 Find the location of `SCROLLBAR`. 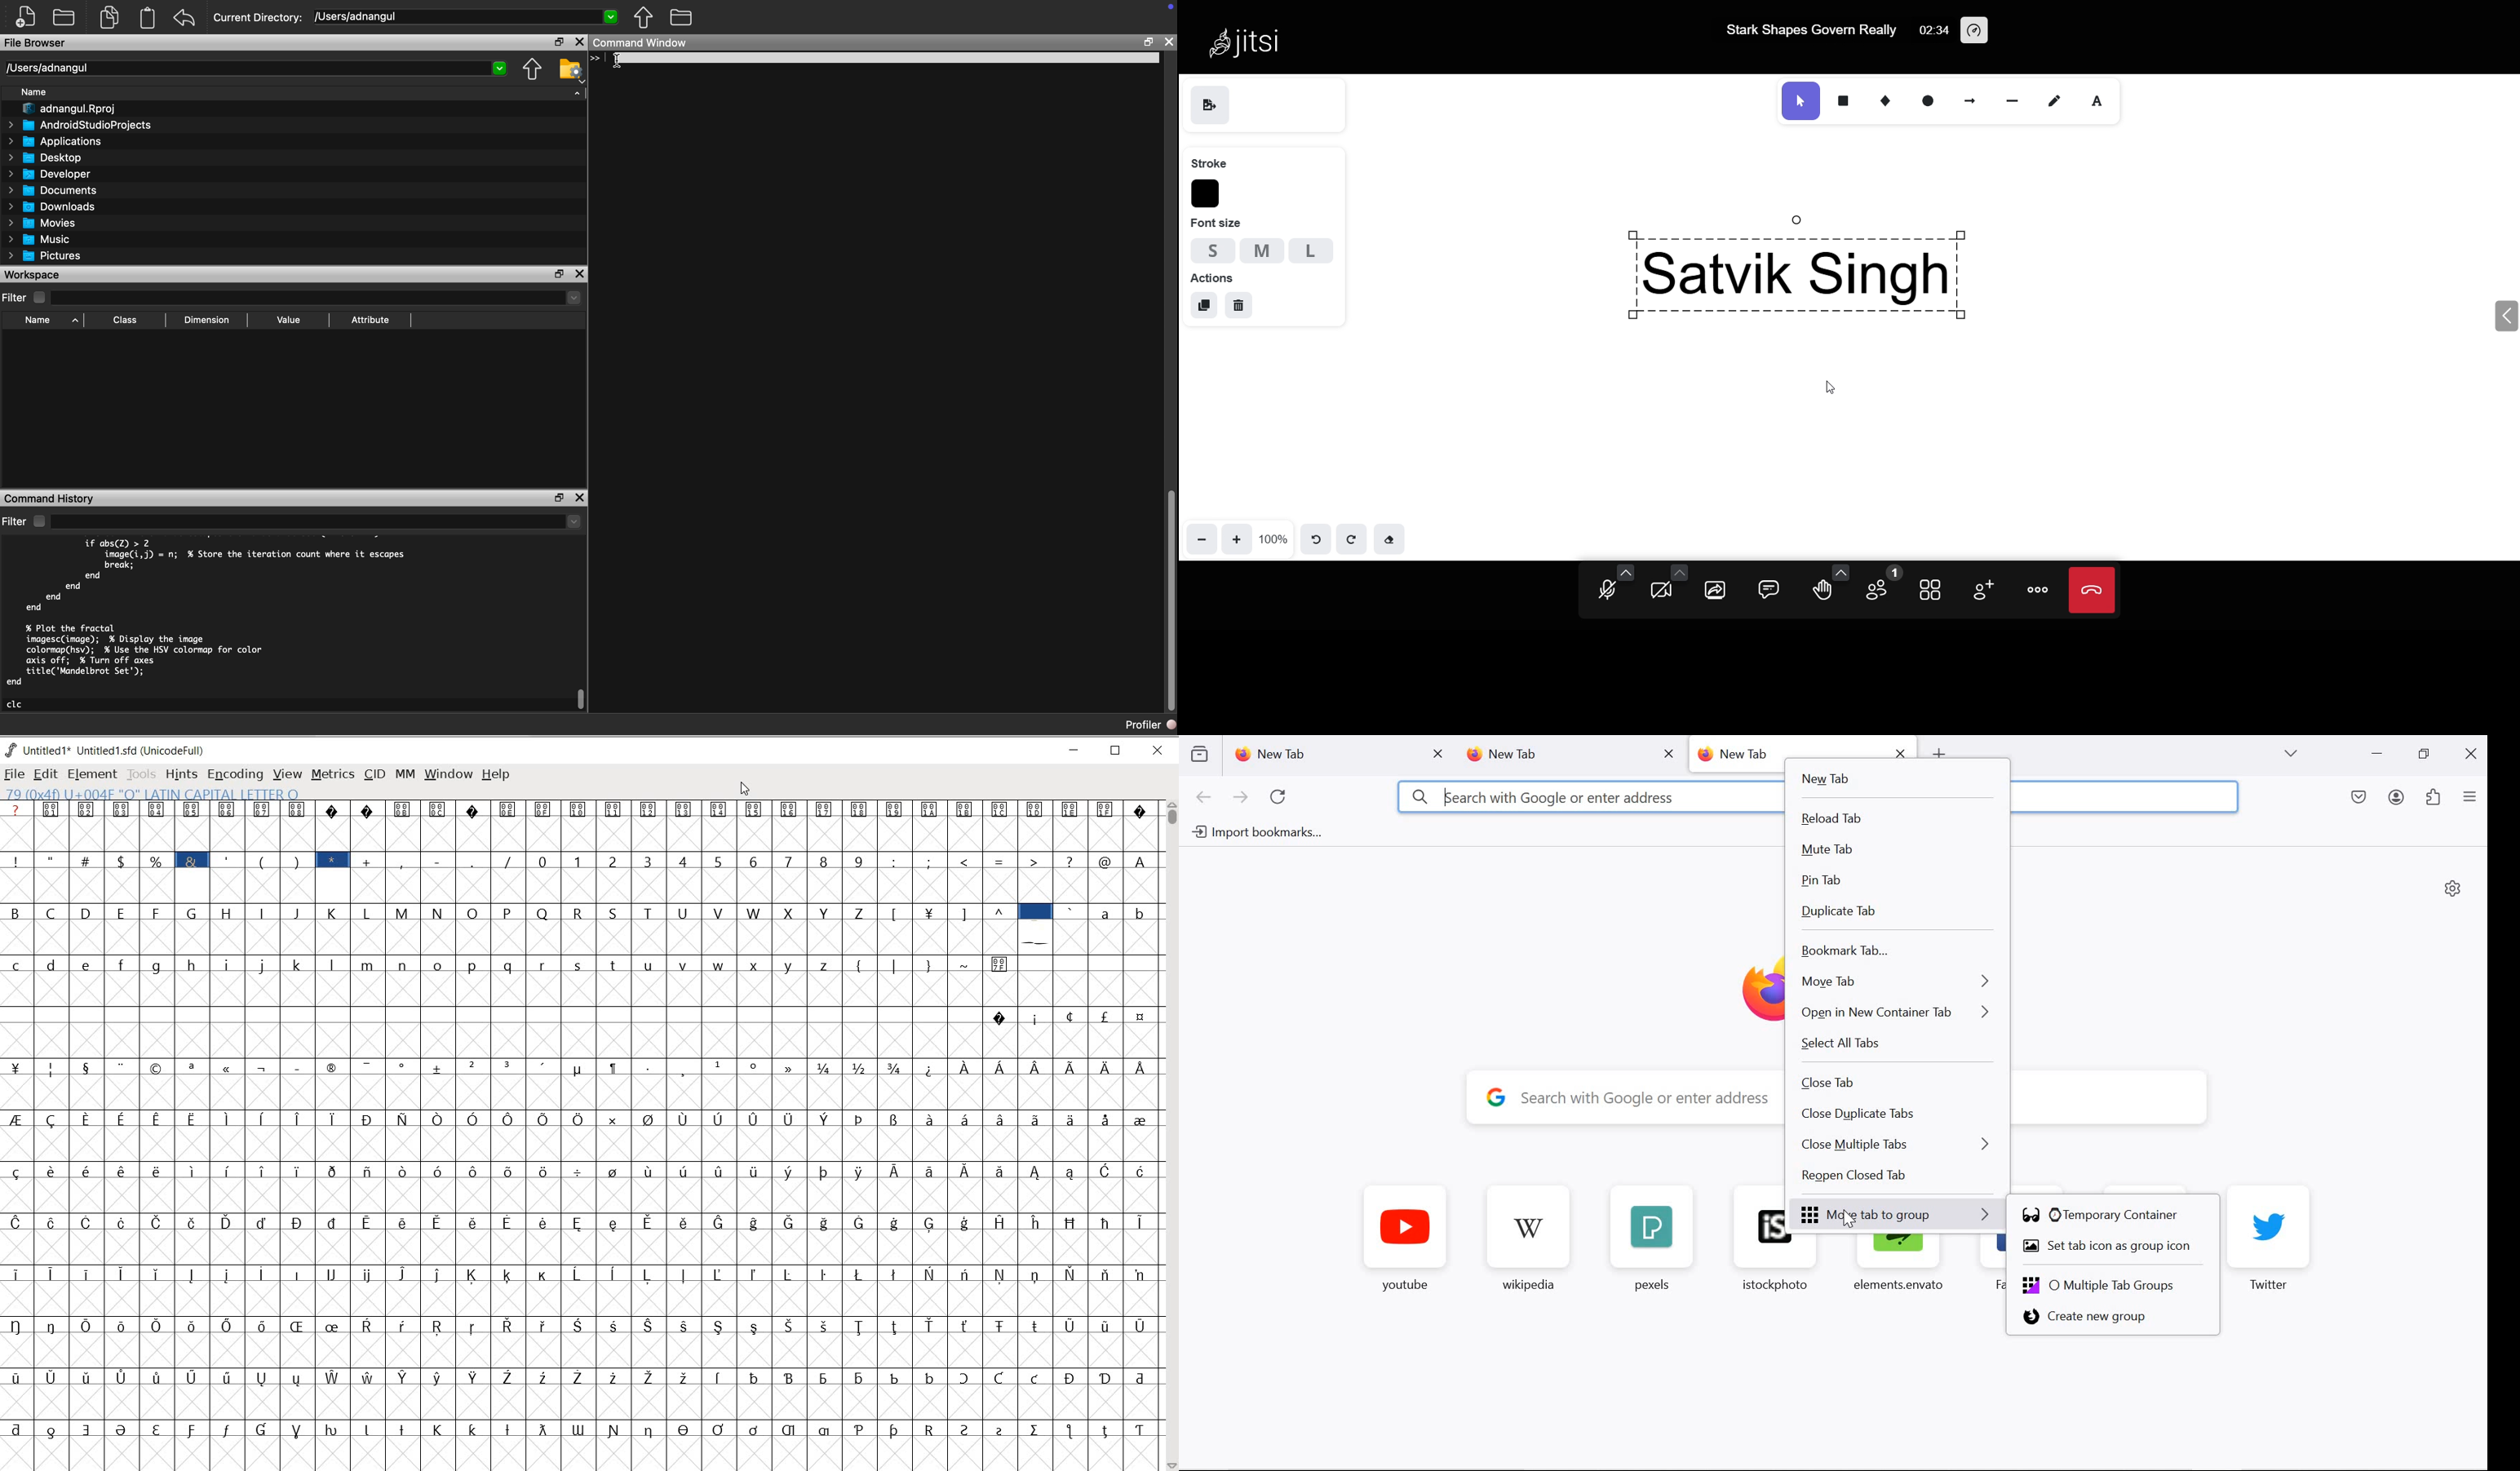

SCROLLBAR is located at coordinates (1170, 1135).